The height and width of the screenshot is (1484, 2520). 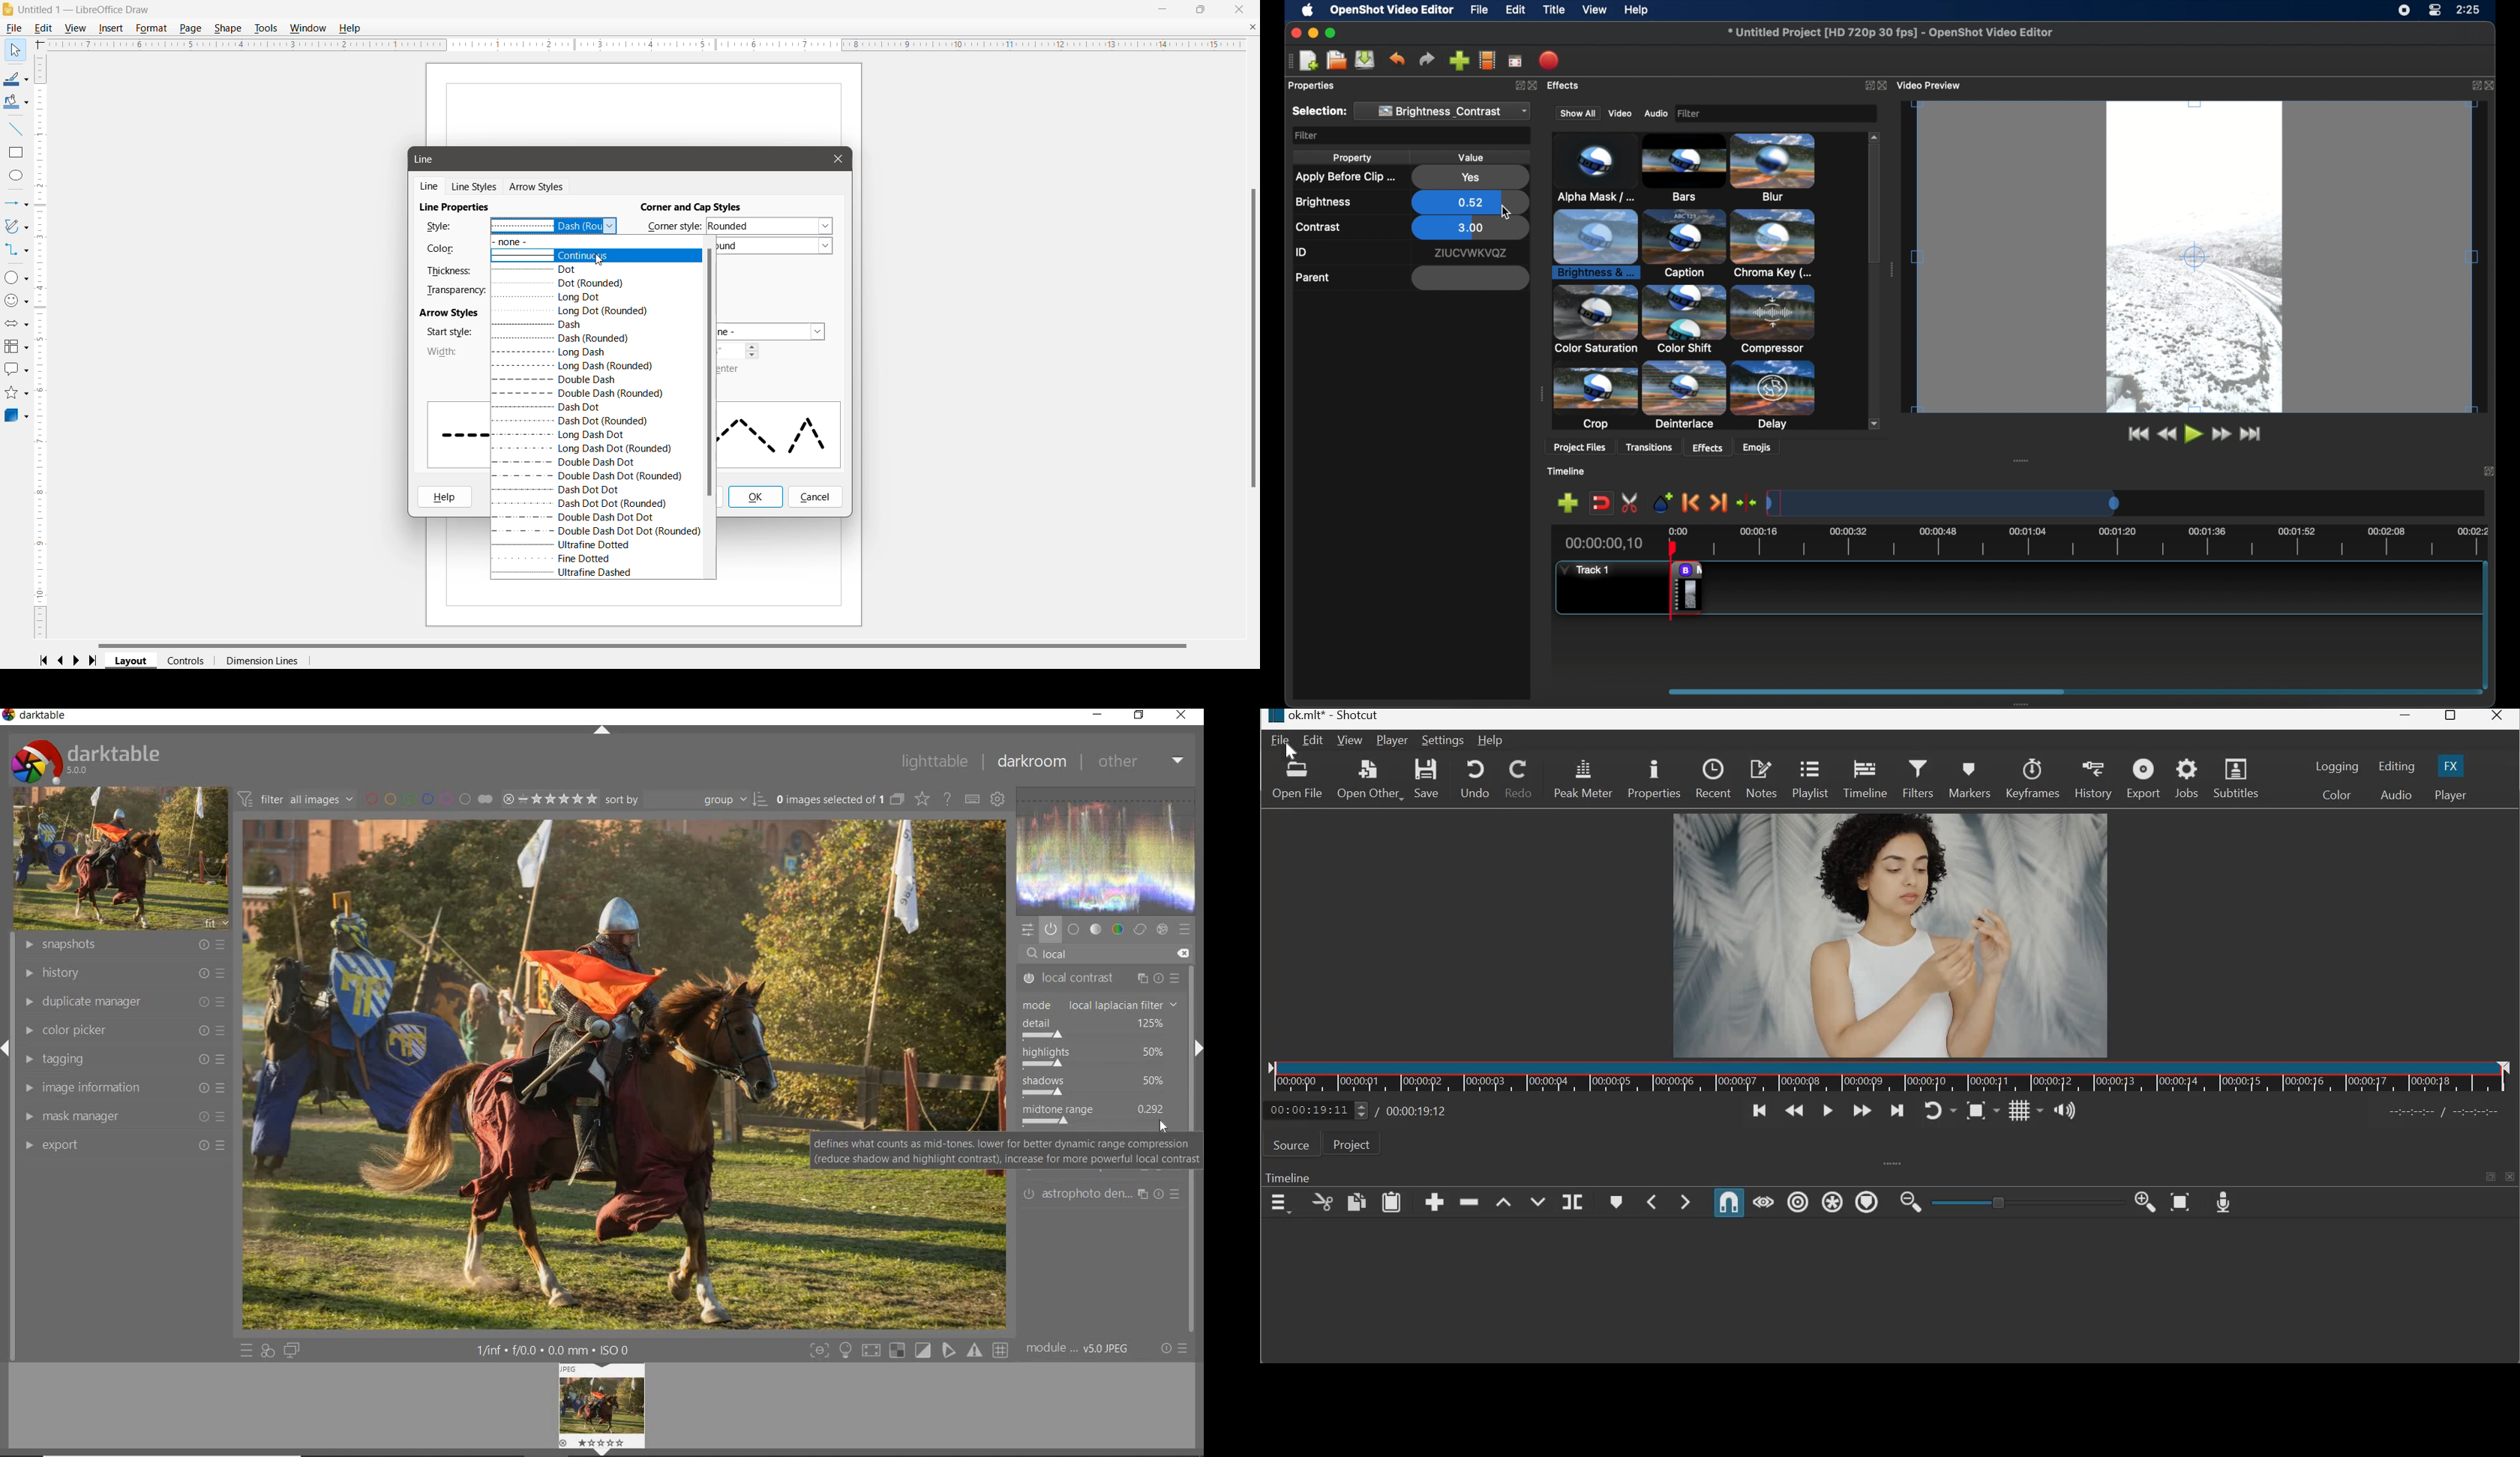 What do you see at coordinates (1103, 954) in the screenshot?
I see `search modules` at bounding box center [1103, 954].